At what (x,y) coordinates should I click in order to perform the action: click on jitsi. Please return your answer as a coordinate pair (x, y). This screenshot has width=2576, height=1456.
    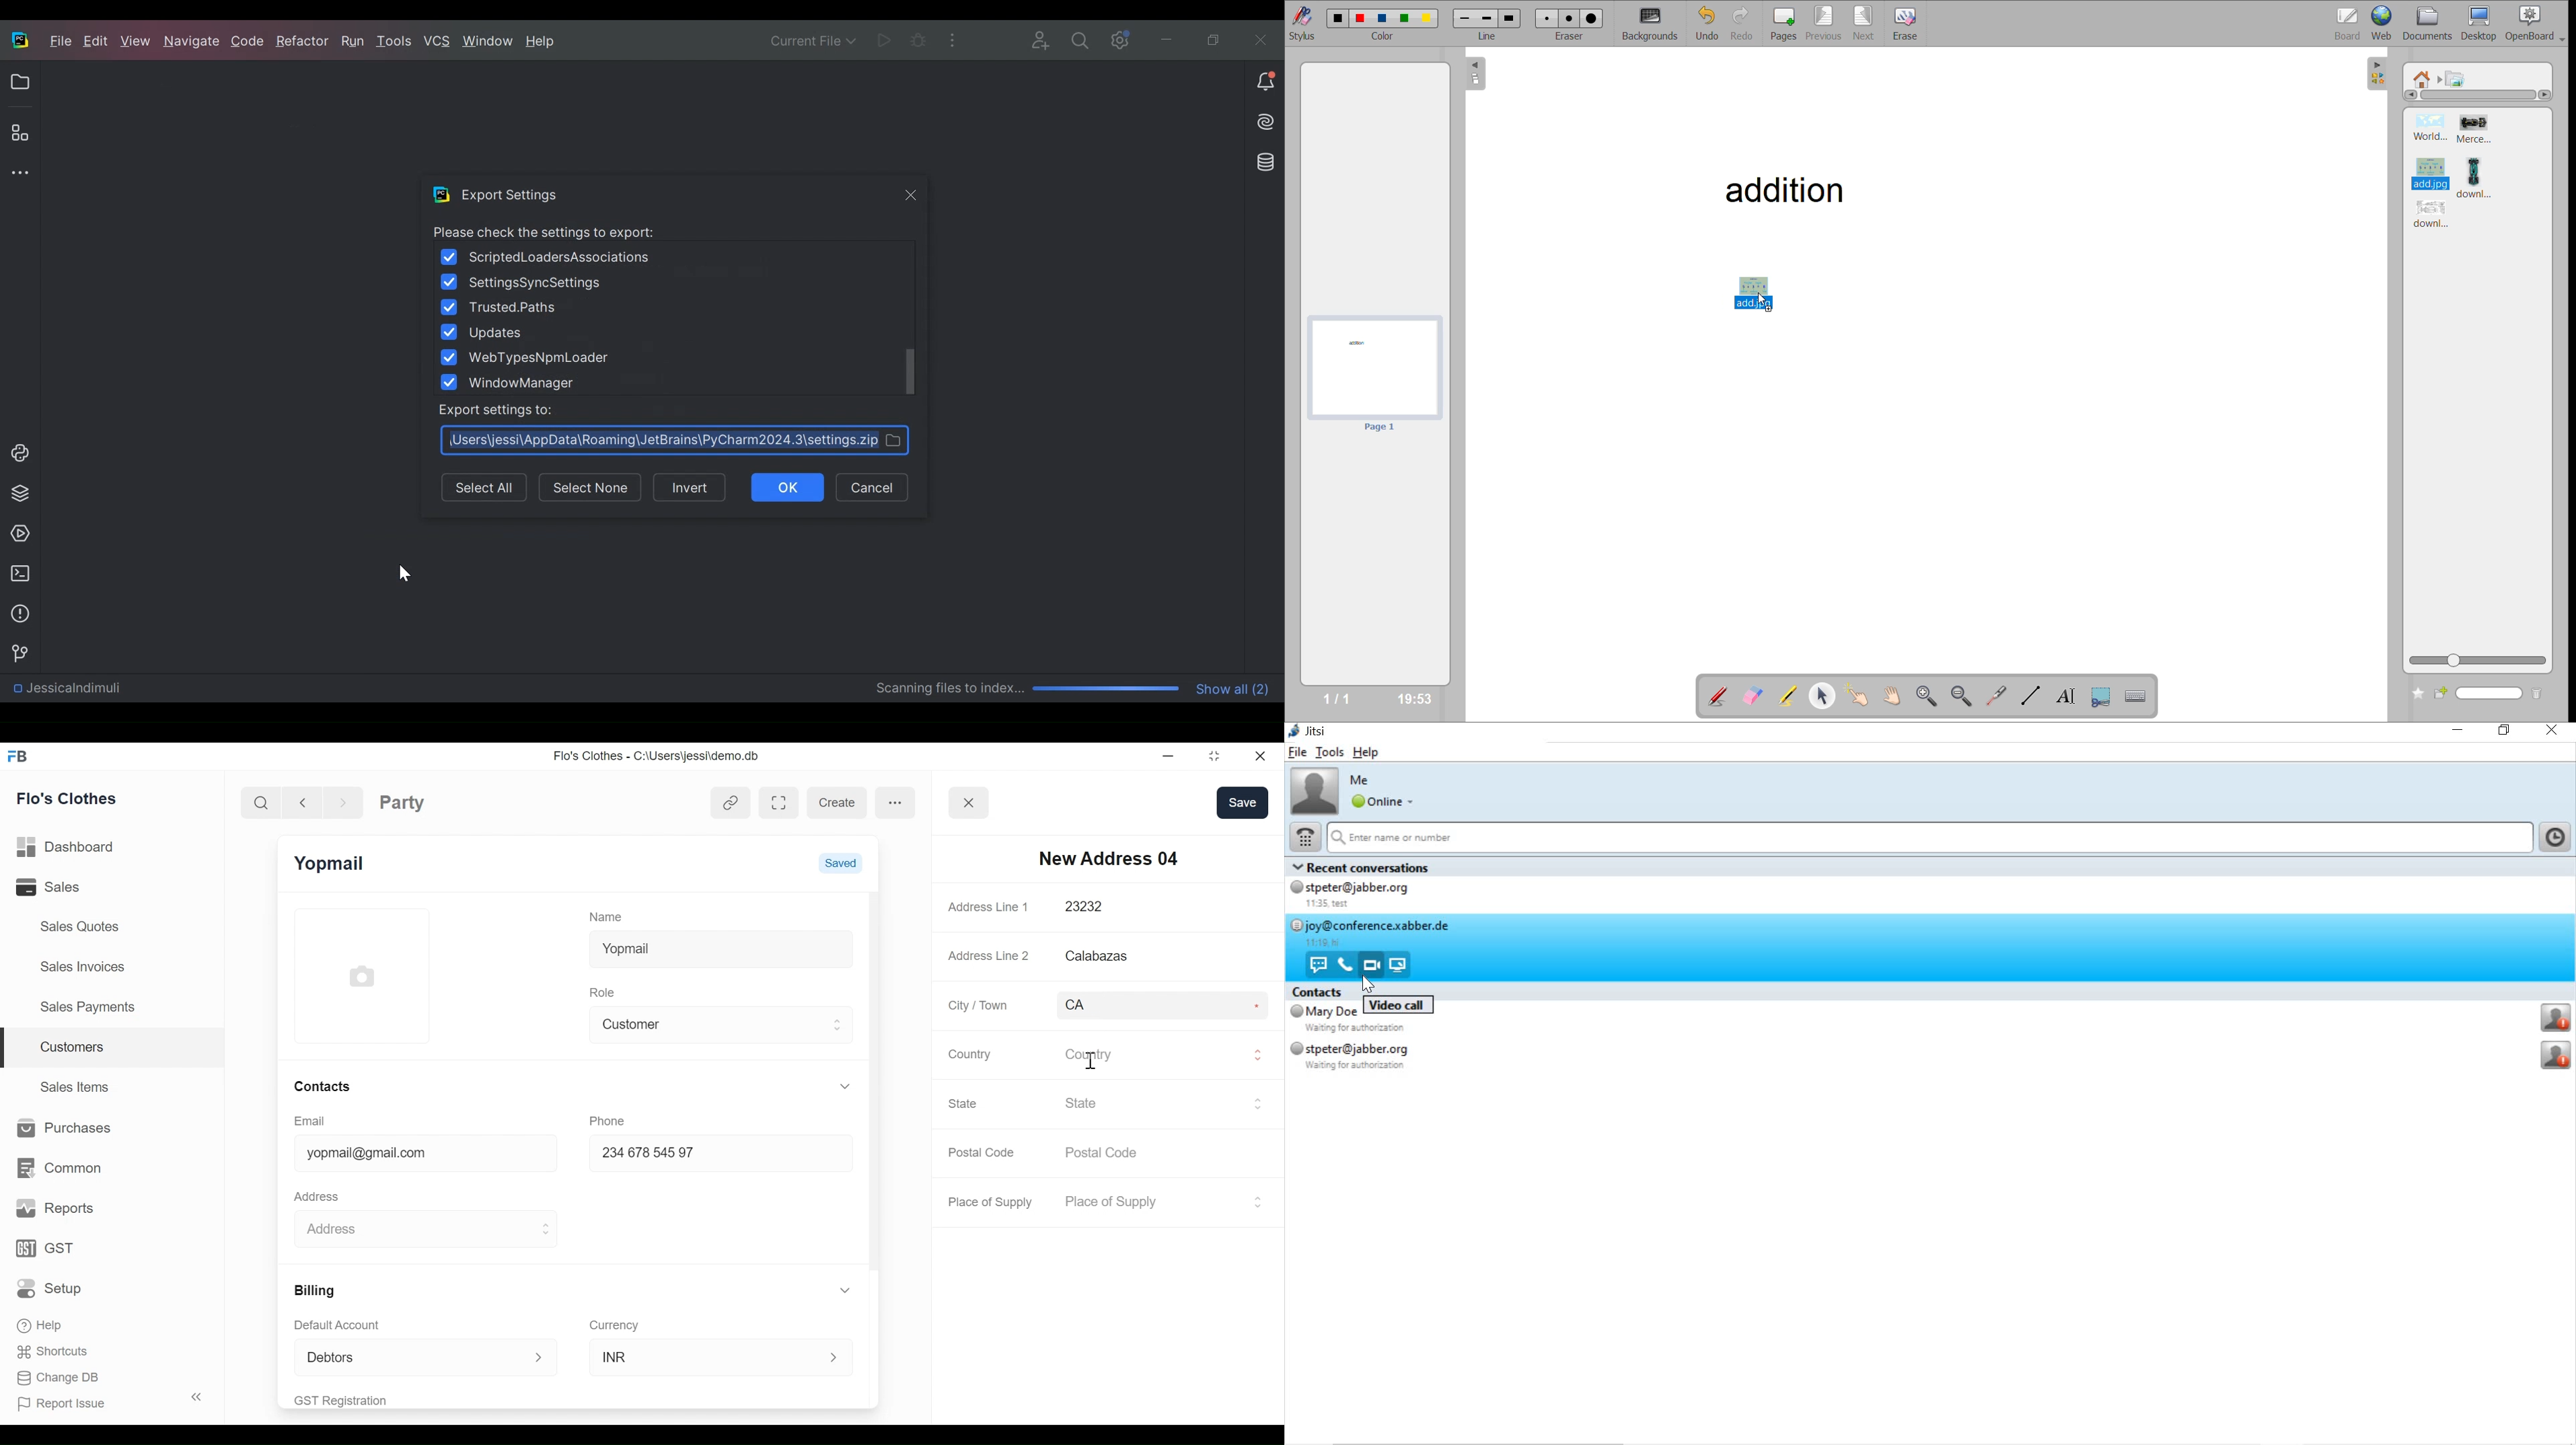
    Looking at the image, I should click on (1311, 733).